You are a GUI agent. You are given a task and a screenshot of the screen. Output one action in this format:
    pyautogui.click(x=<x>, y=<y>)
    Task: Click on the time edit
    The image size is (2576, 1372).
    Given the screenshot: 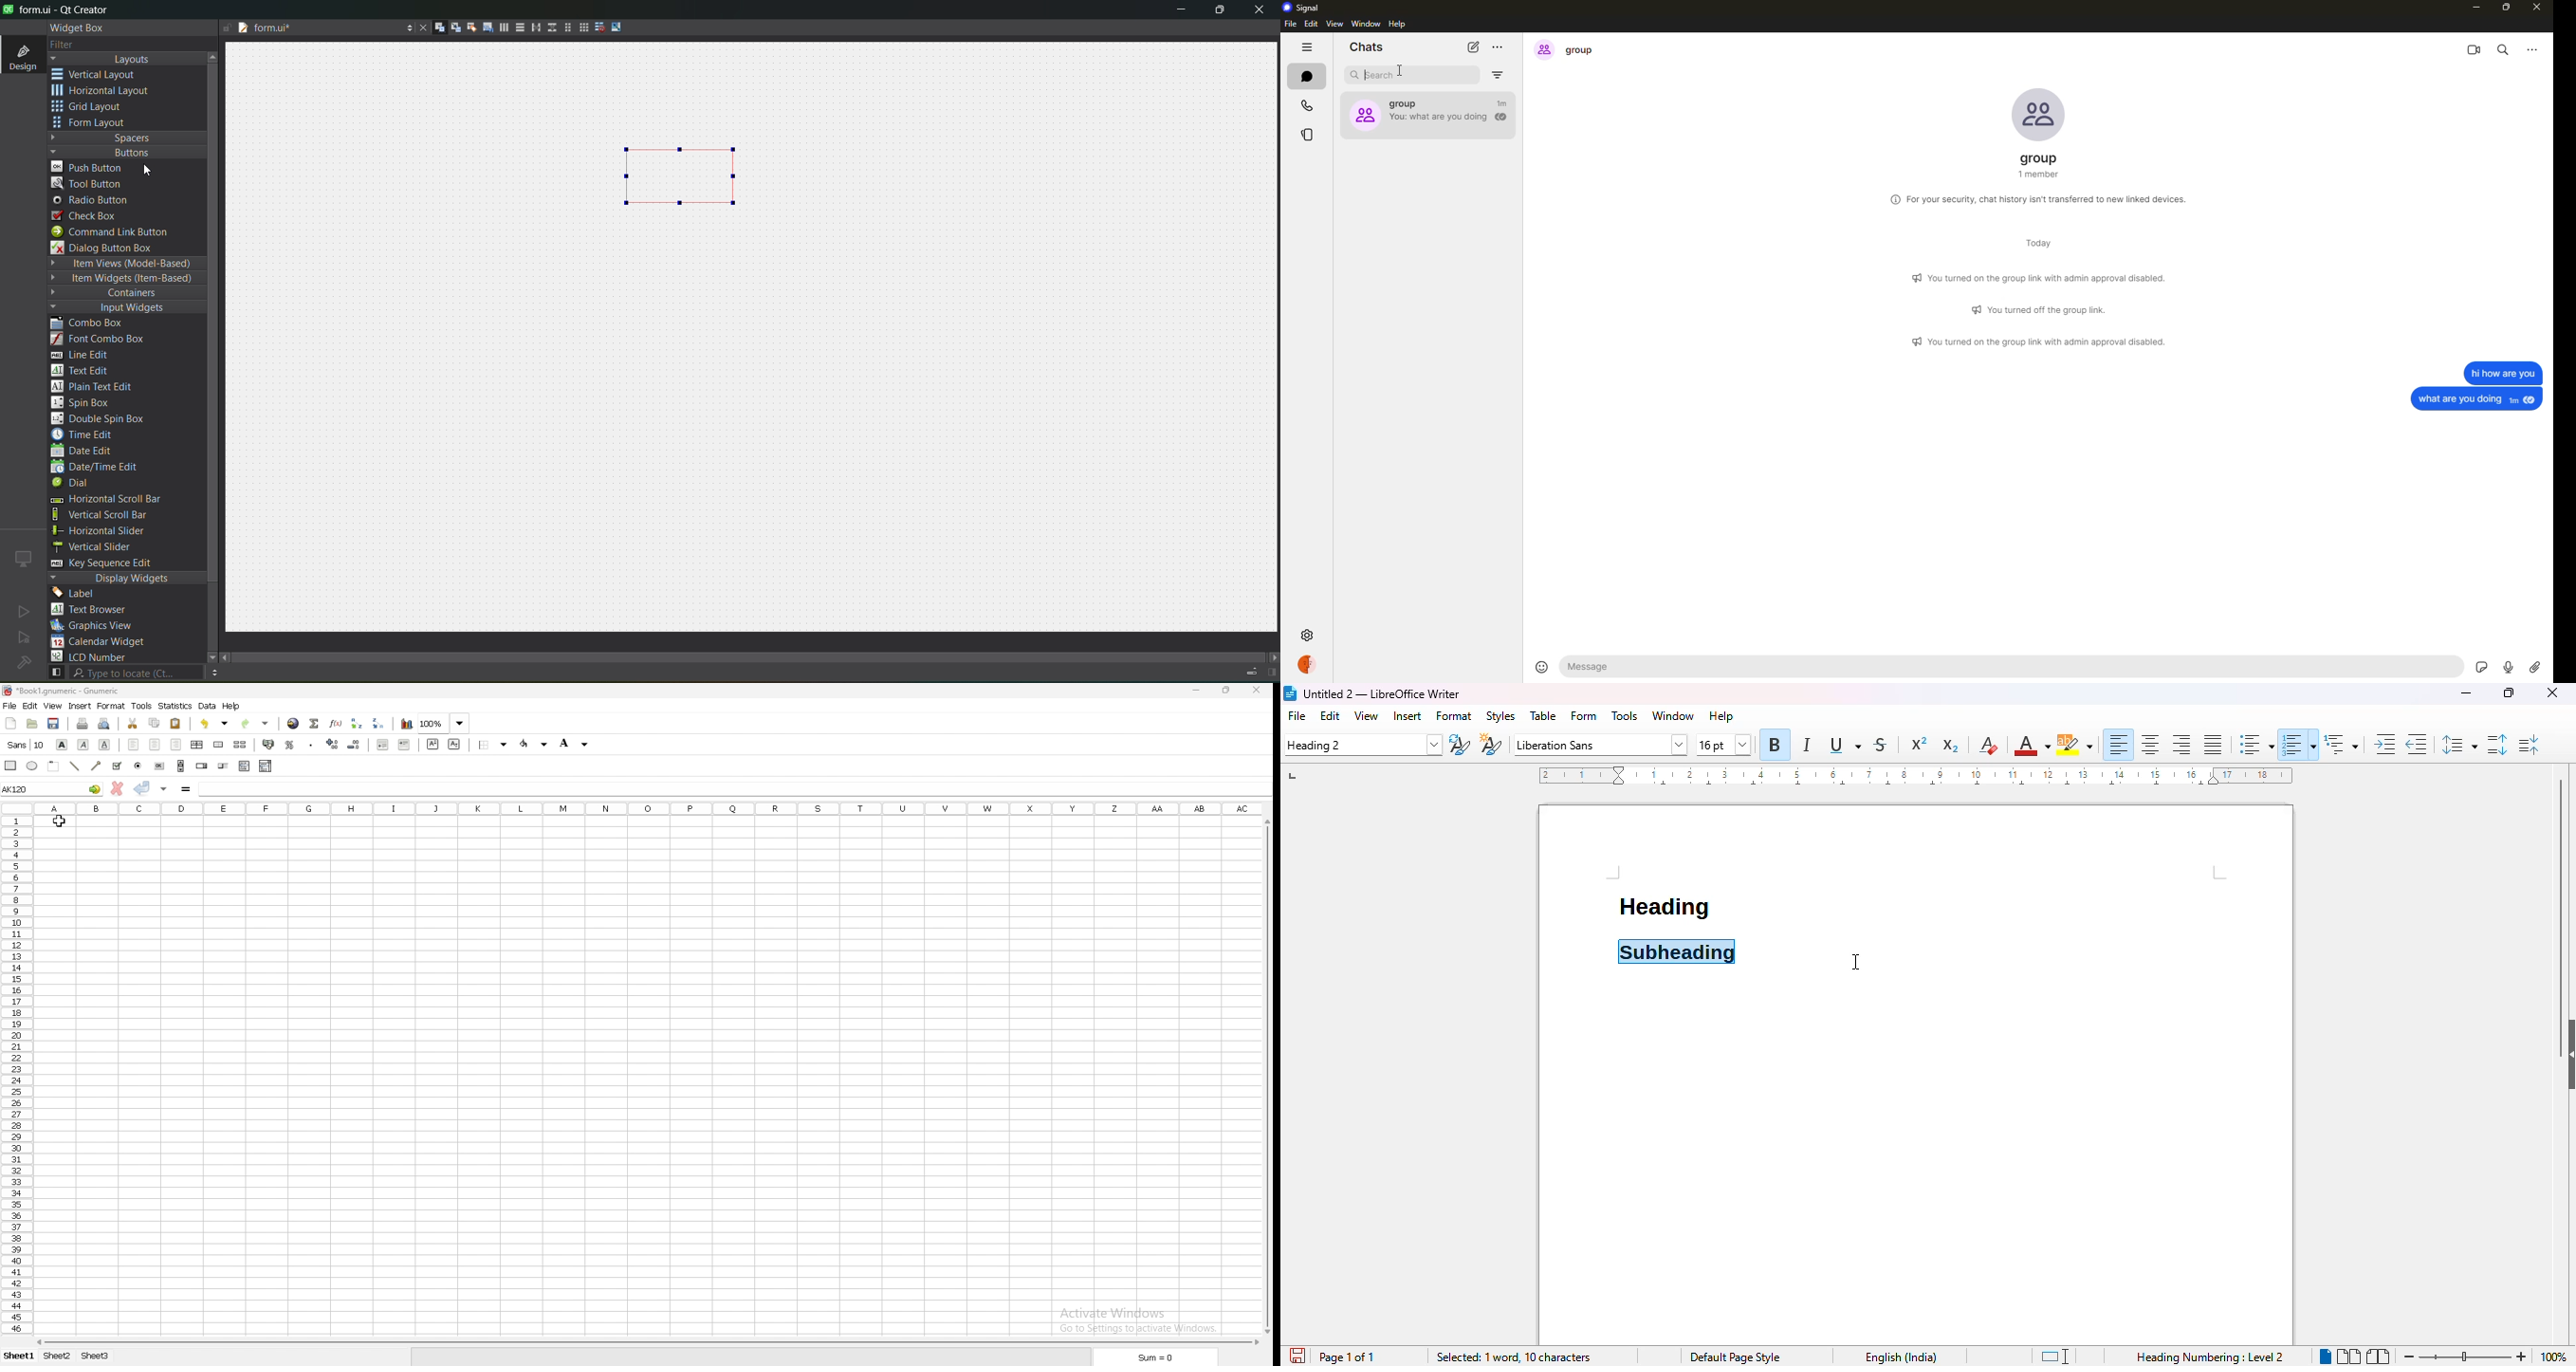 What is the action you would take?
    pyautogui.click(x=87, y=434)
    